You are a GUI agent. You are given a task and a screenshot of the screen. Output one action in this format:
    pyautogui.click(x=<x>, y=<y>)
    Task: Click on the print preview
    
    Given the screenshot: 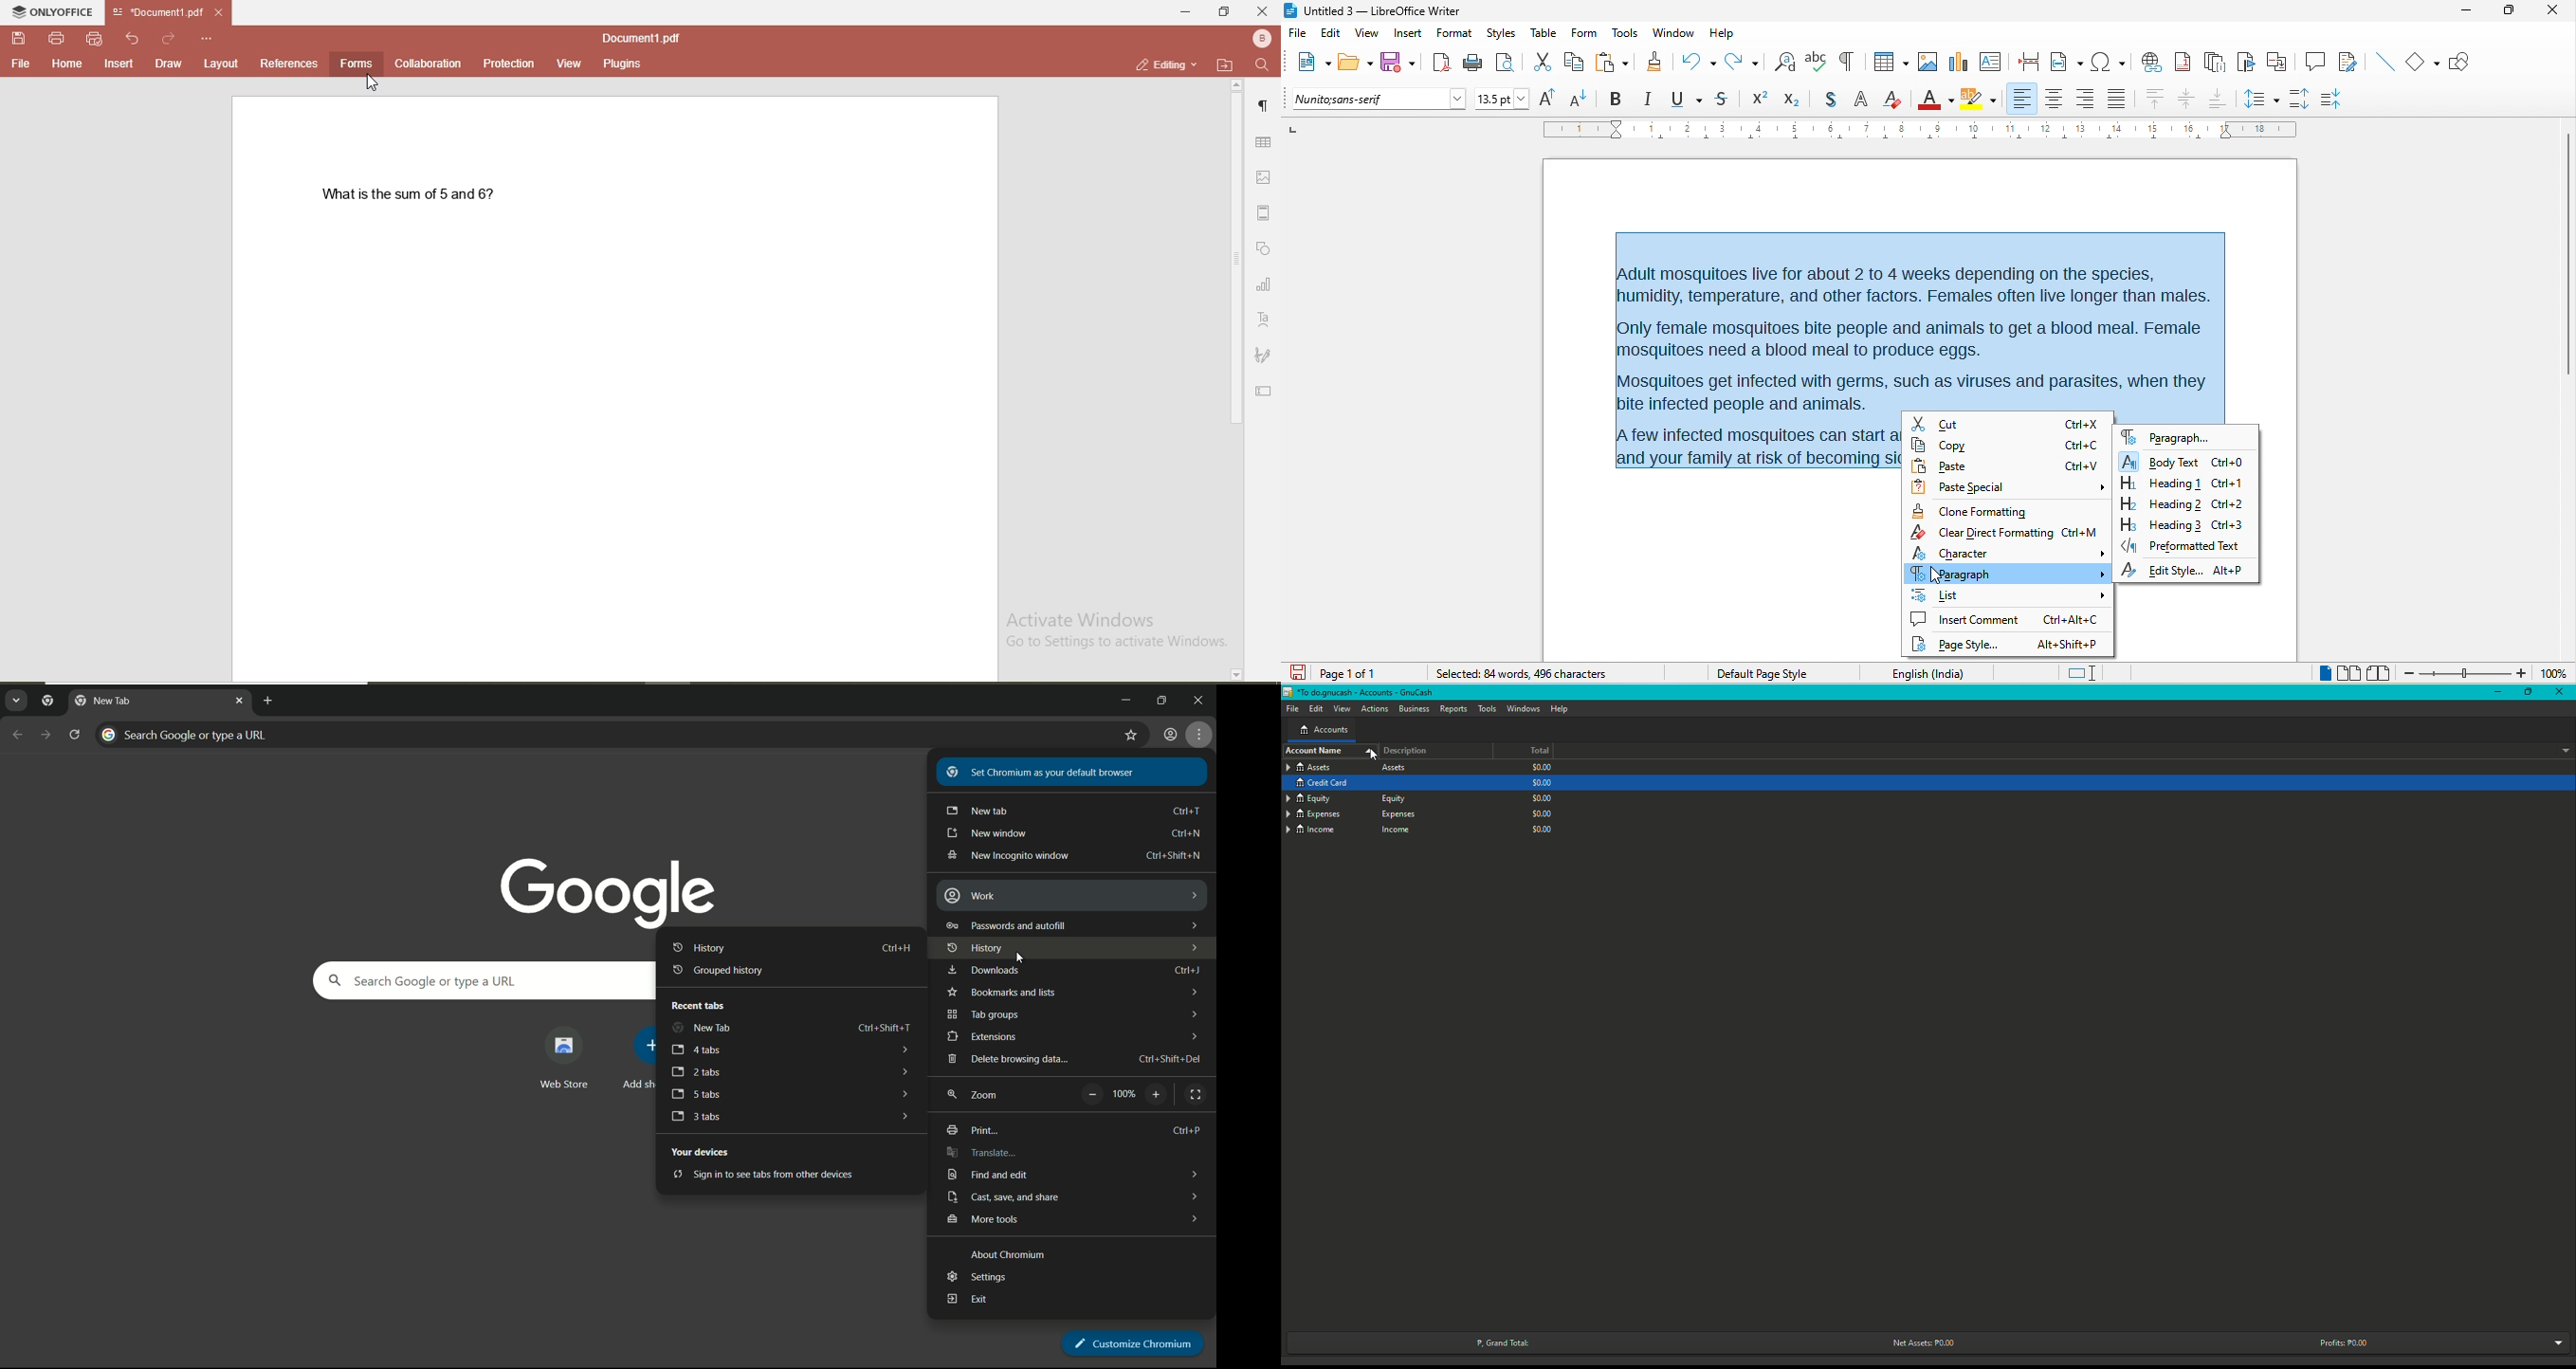 What is the action you would take?
    pyautogui.click(x=1509, y=63)
    